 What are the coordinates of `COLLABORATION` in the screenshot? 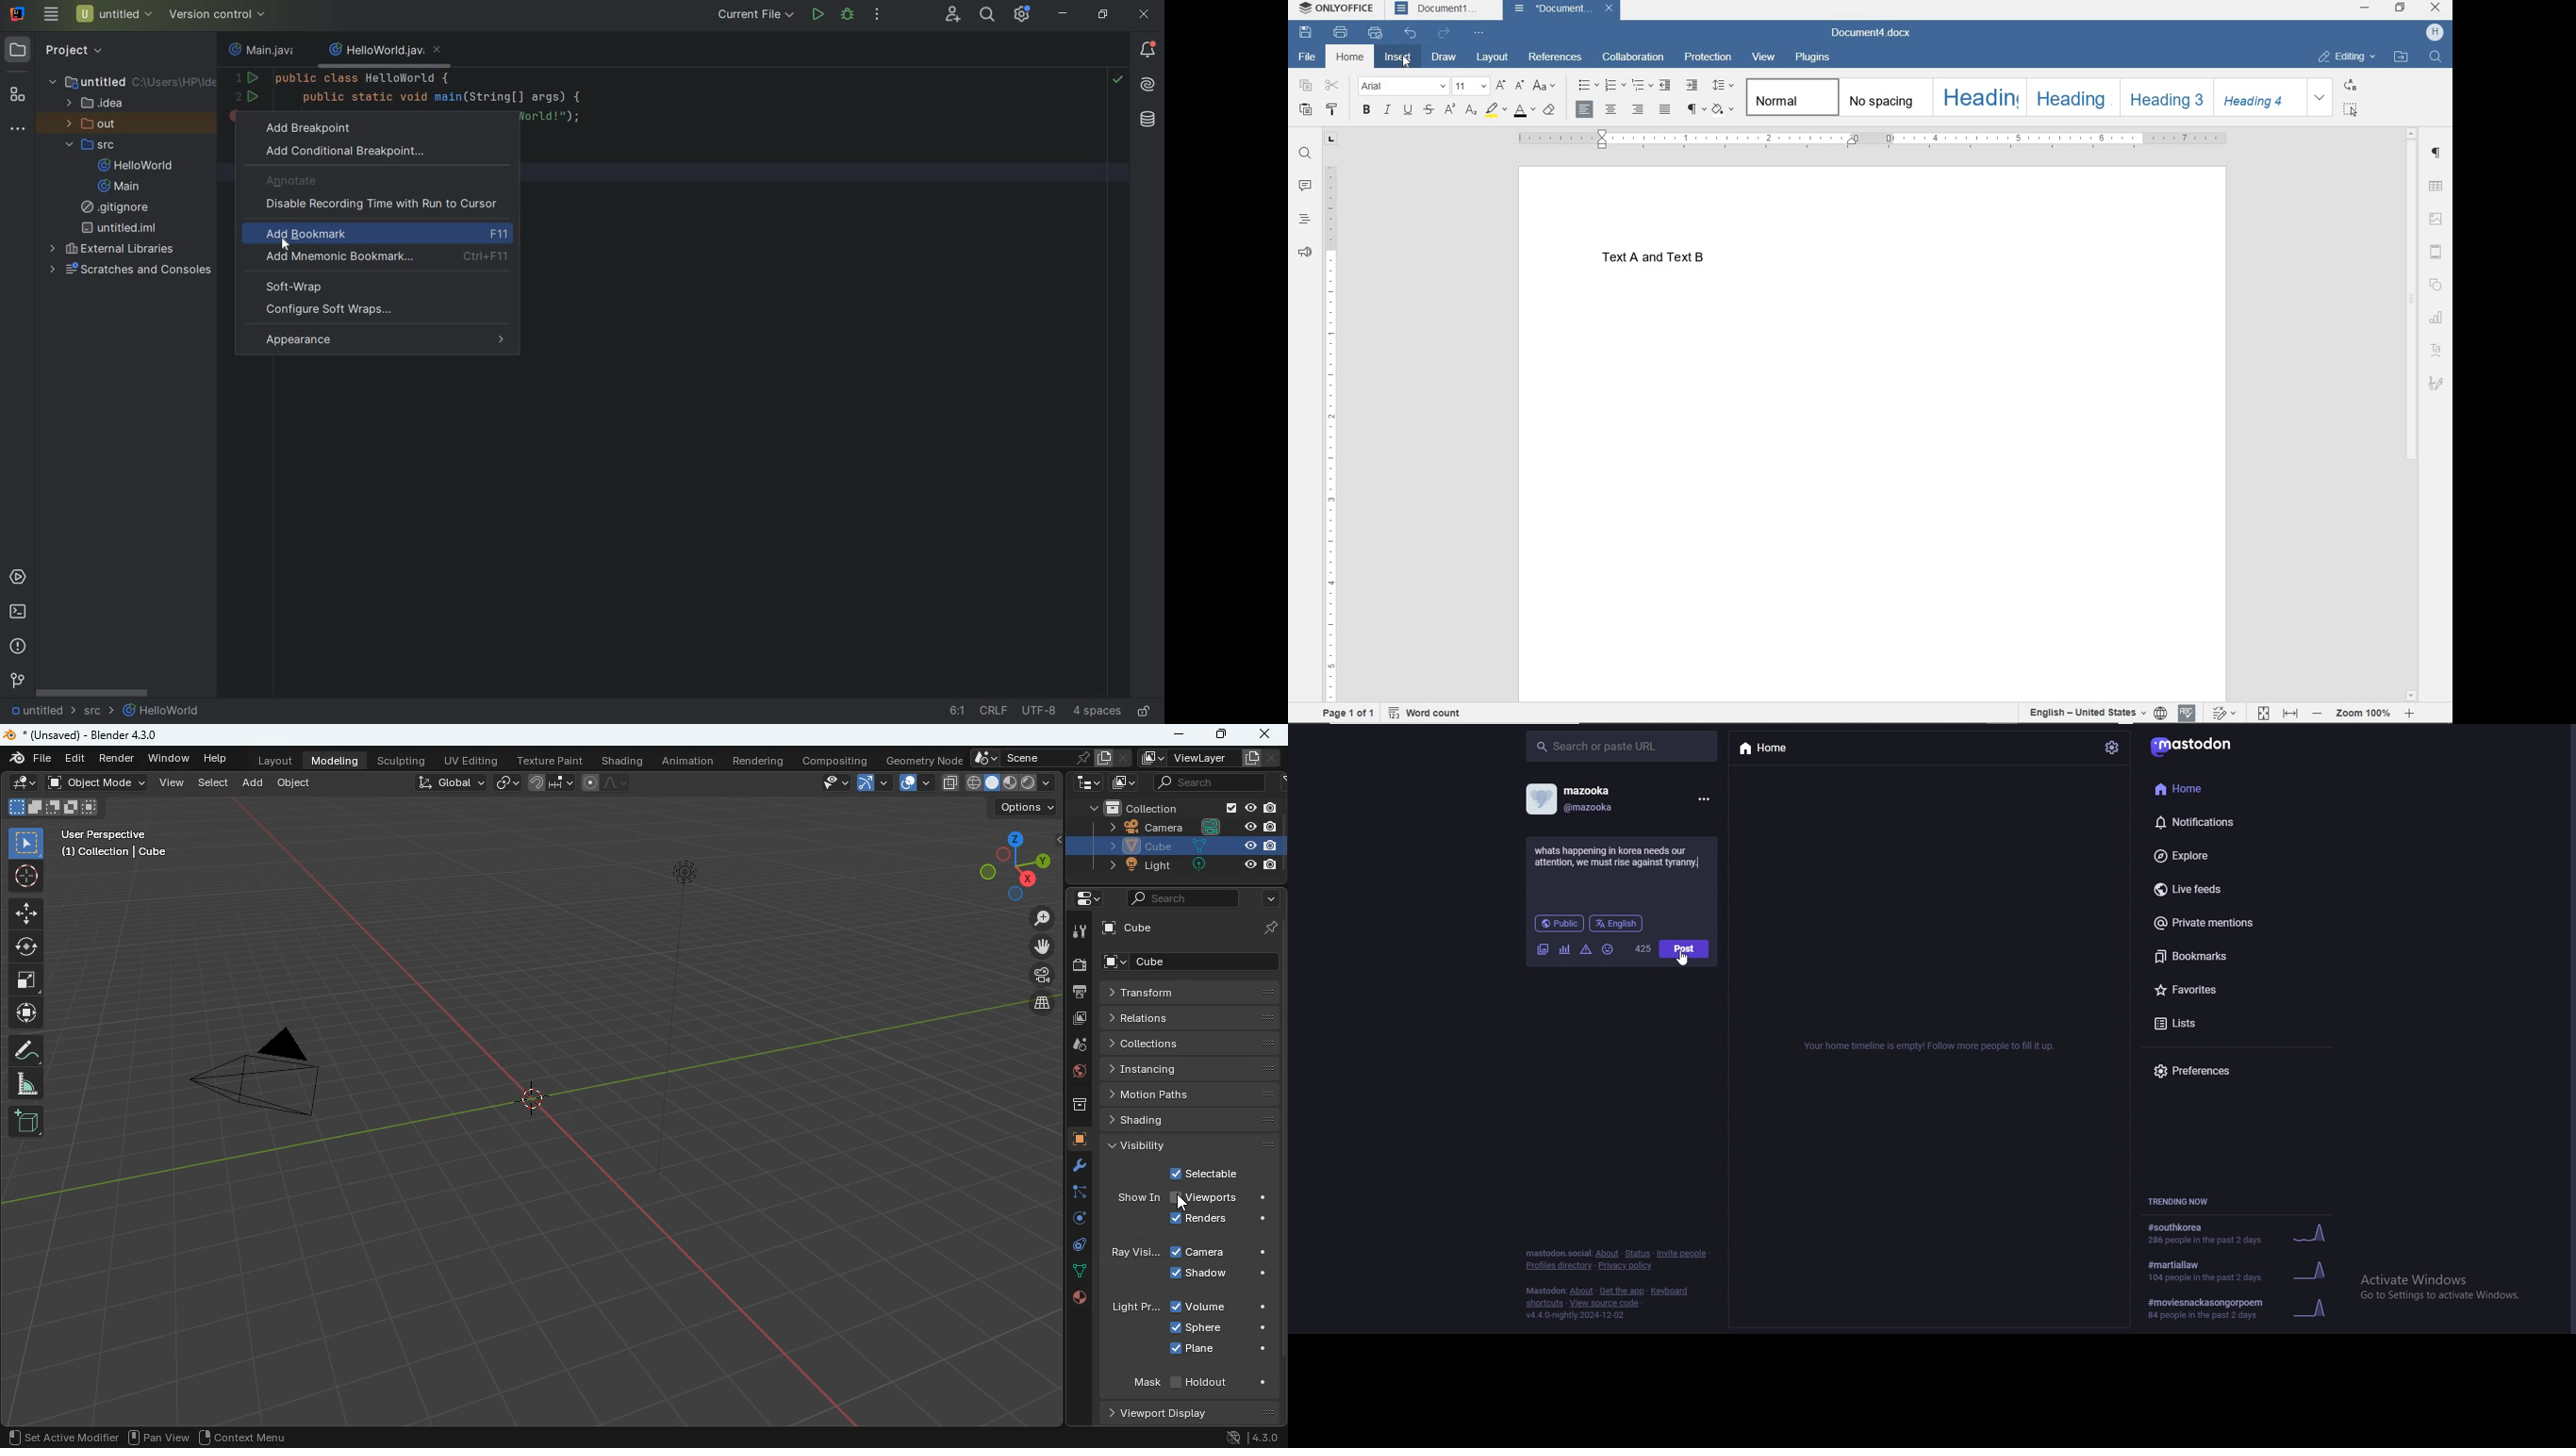 It's located at (1635, 56).